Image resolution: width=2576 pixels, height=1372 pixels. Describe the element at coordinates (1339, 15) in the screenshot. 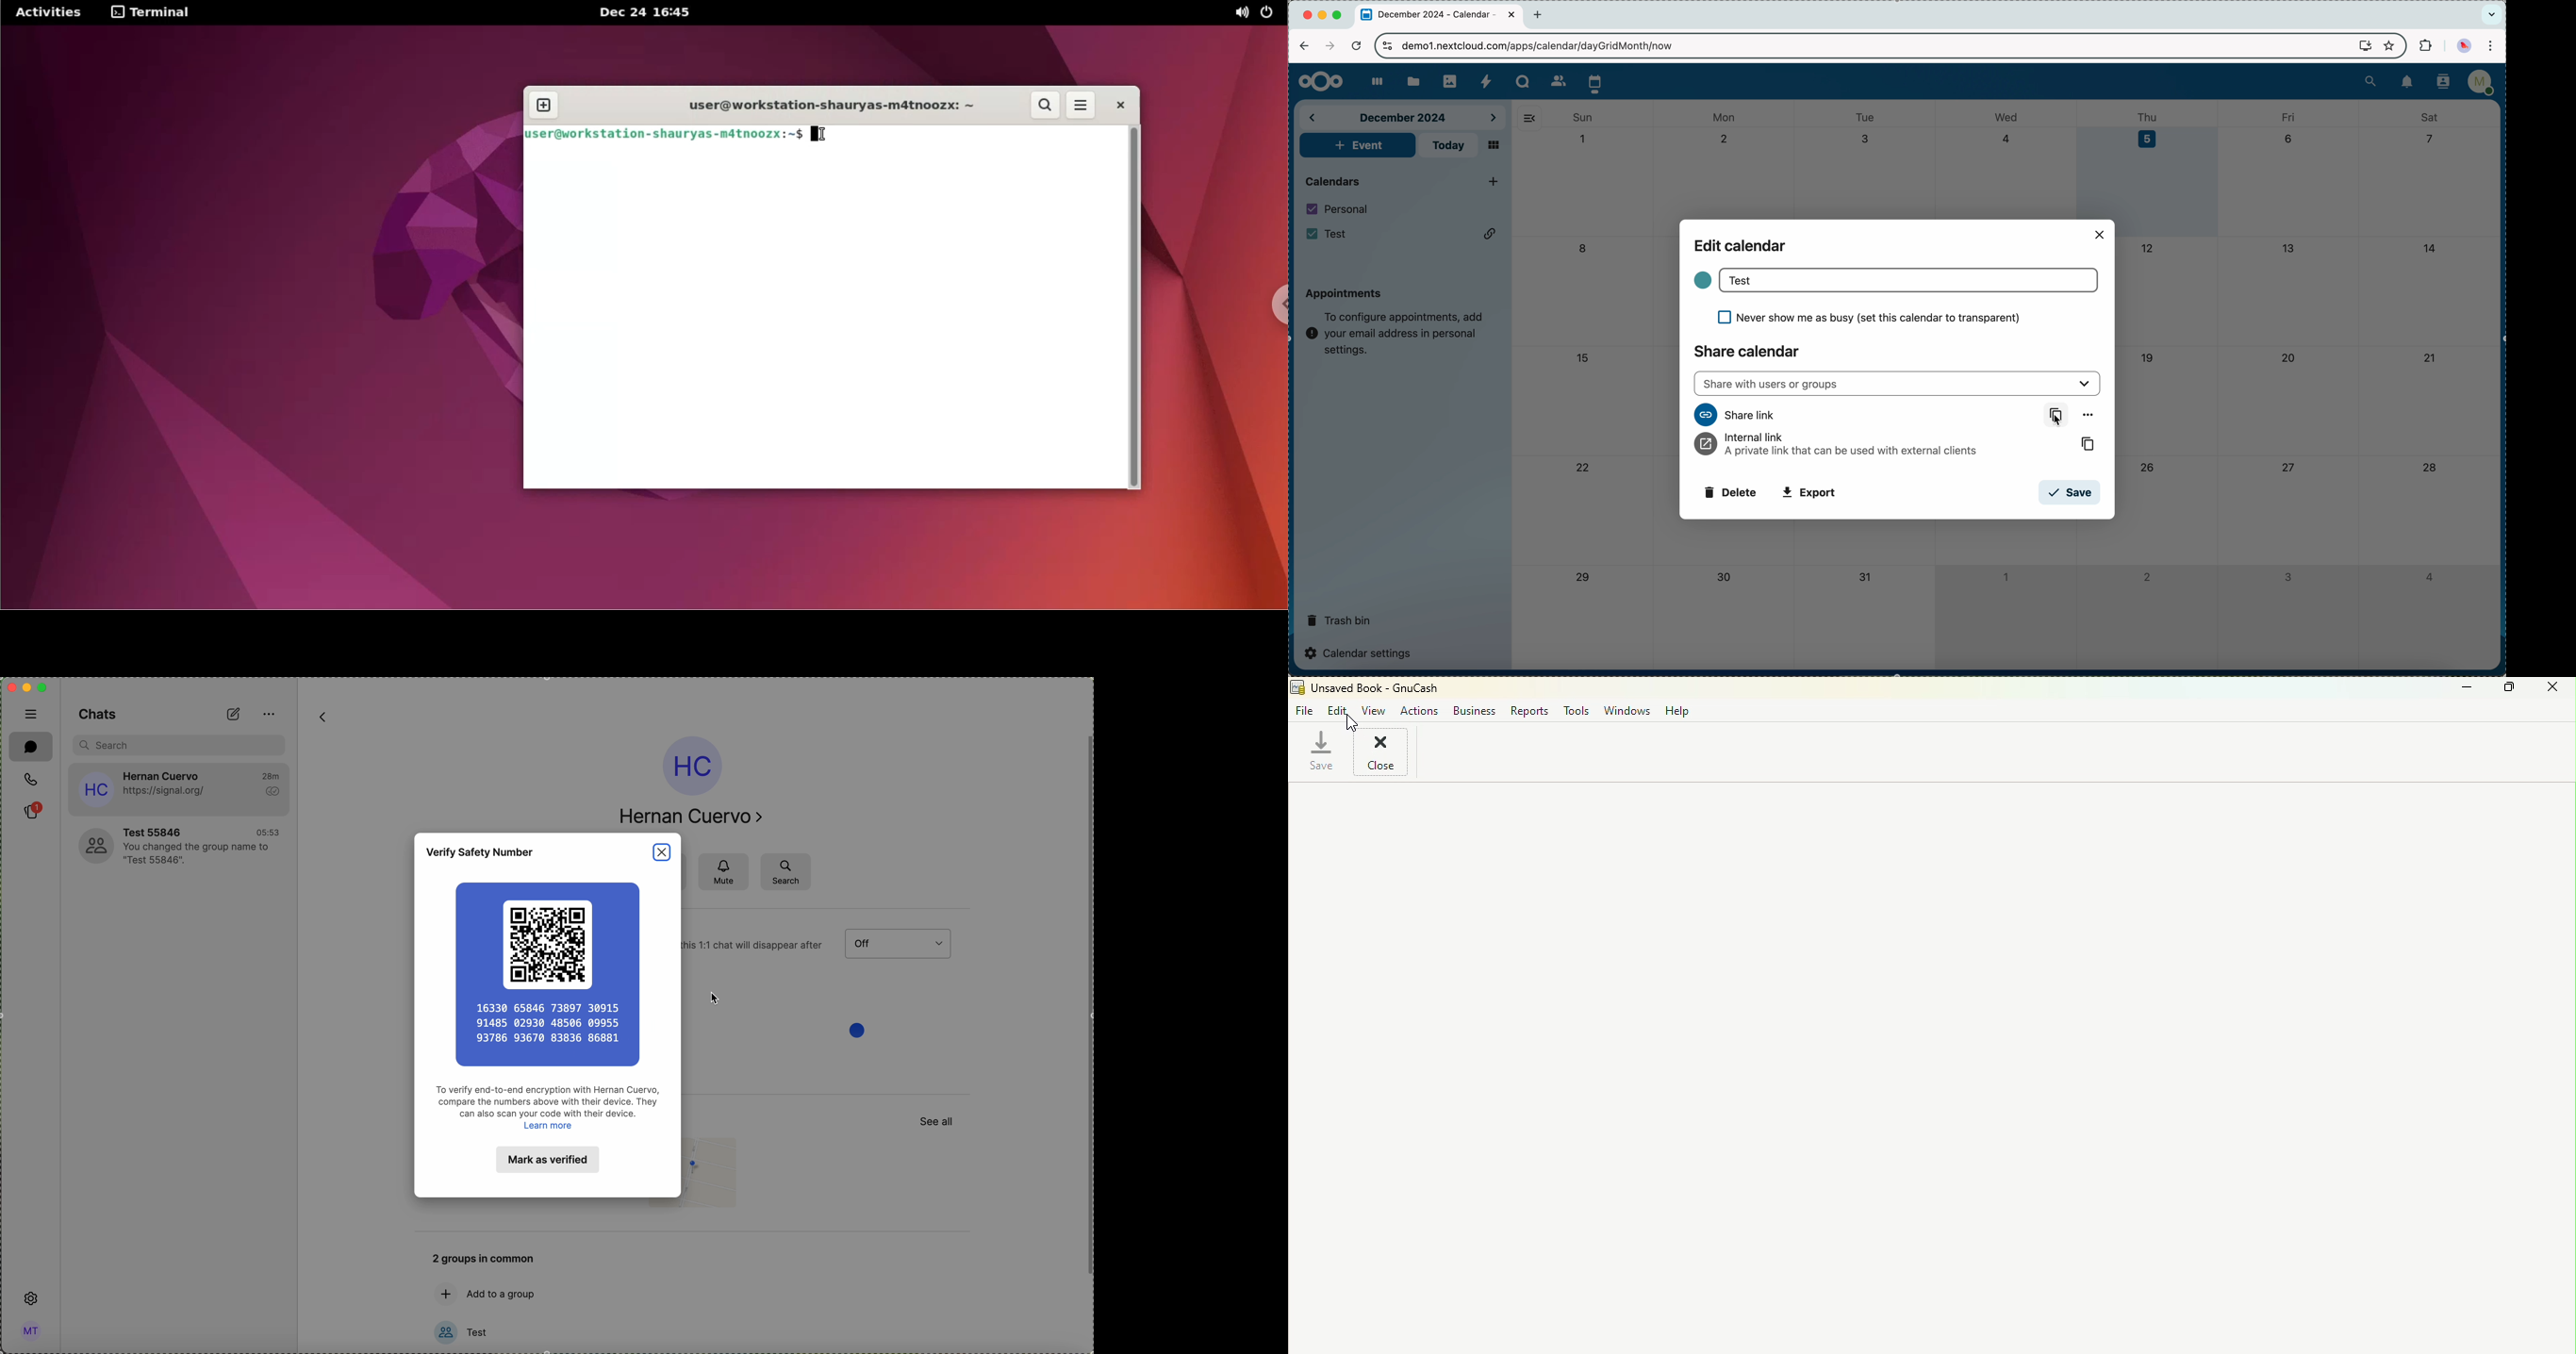

I see `maximize` at that location.